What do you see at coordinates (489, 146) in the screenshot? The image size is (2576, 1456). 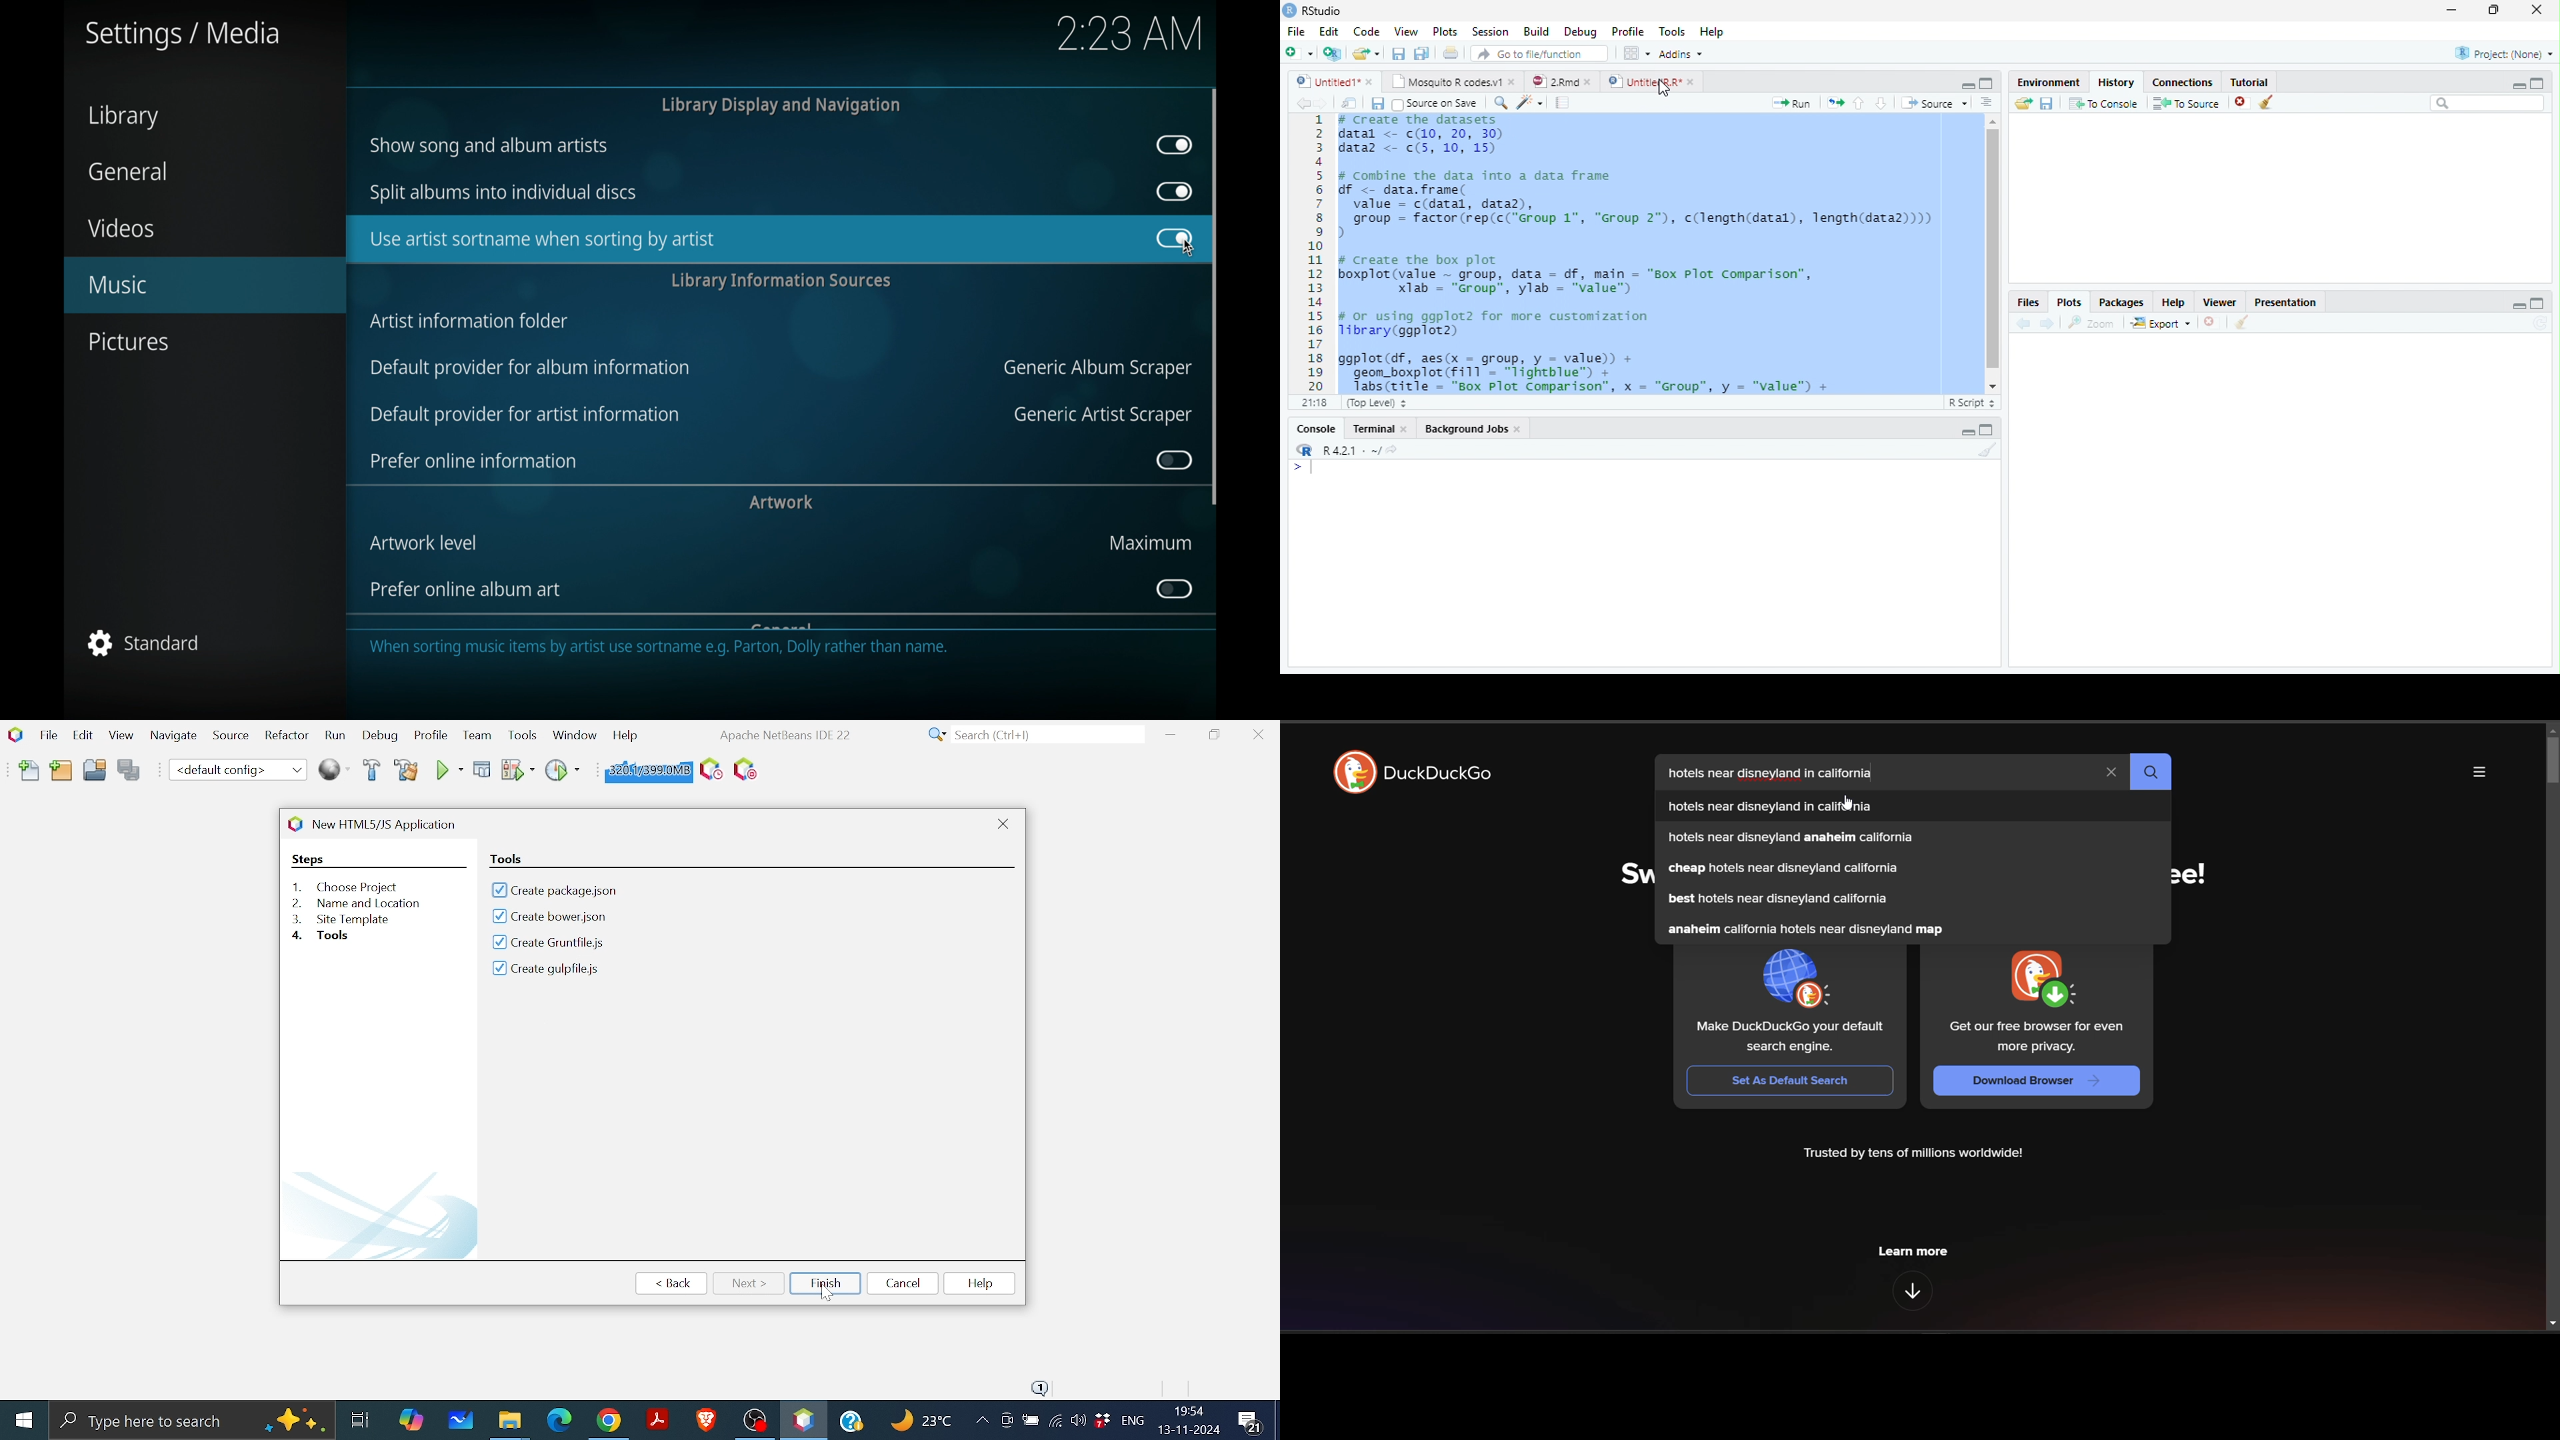 I see `show song and album artists` at bounding box center [489, 146].